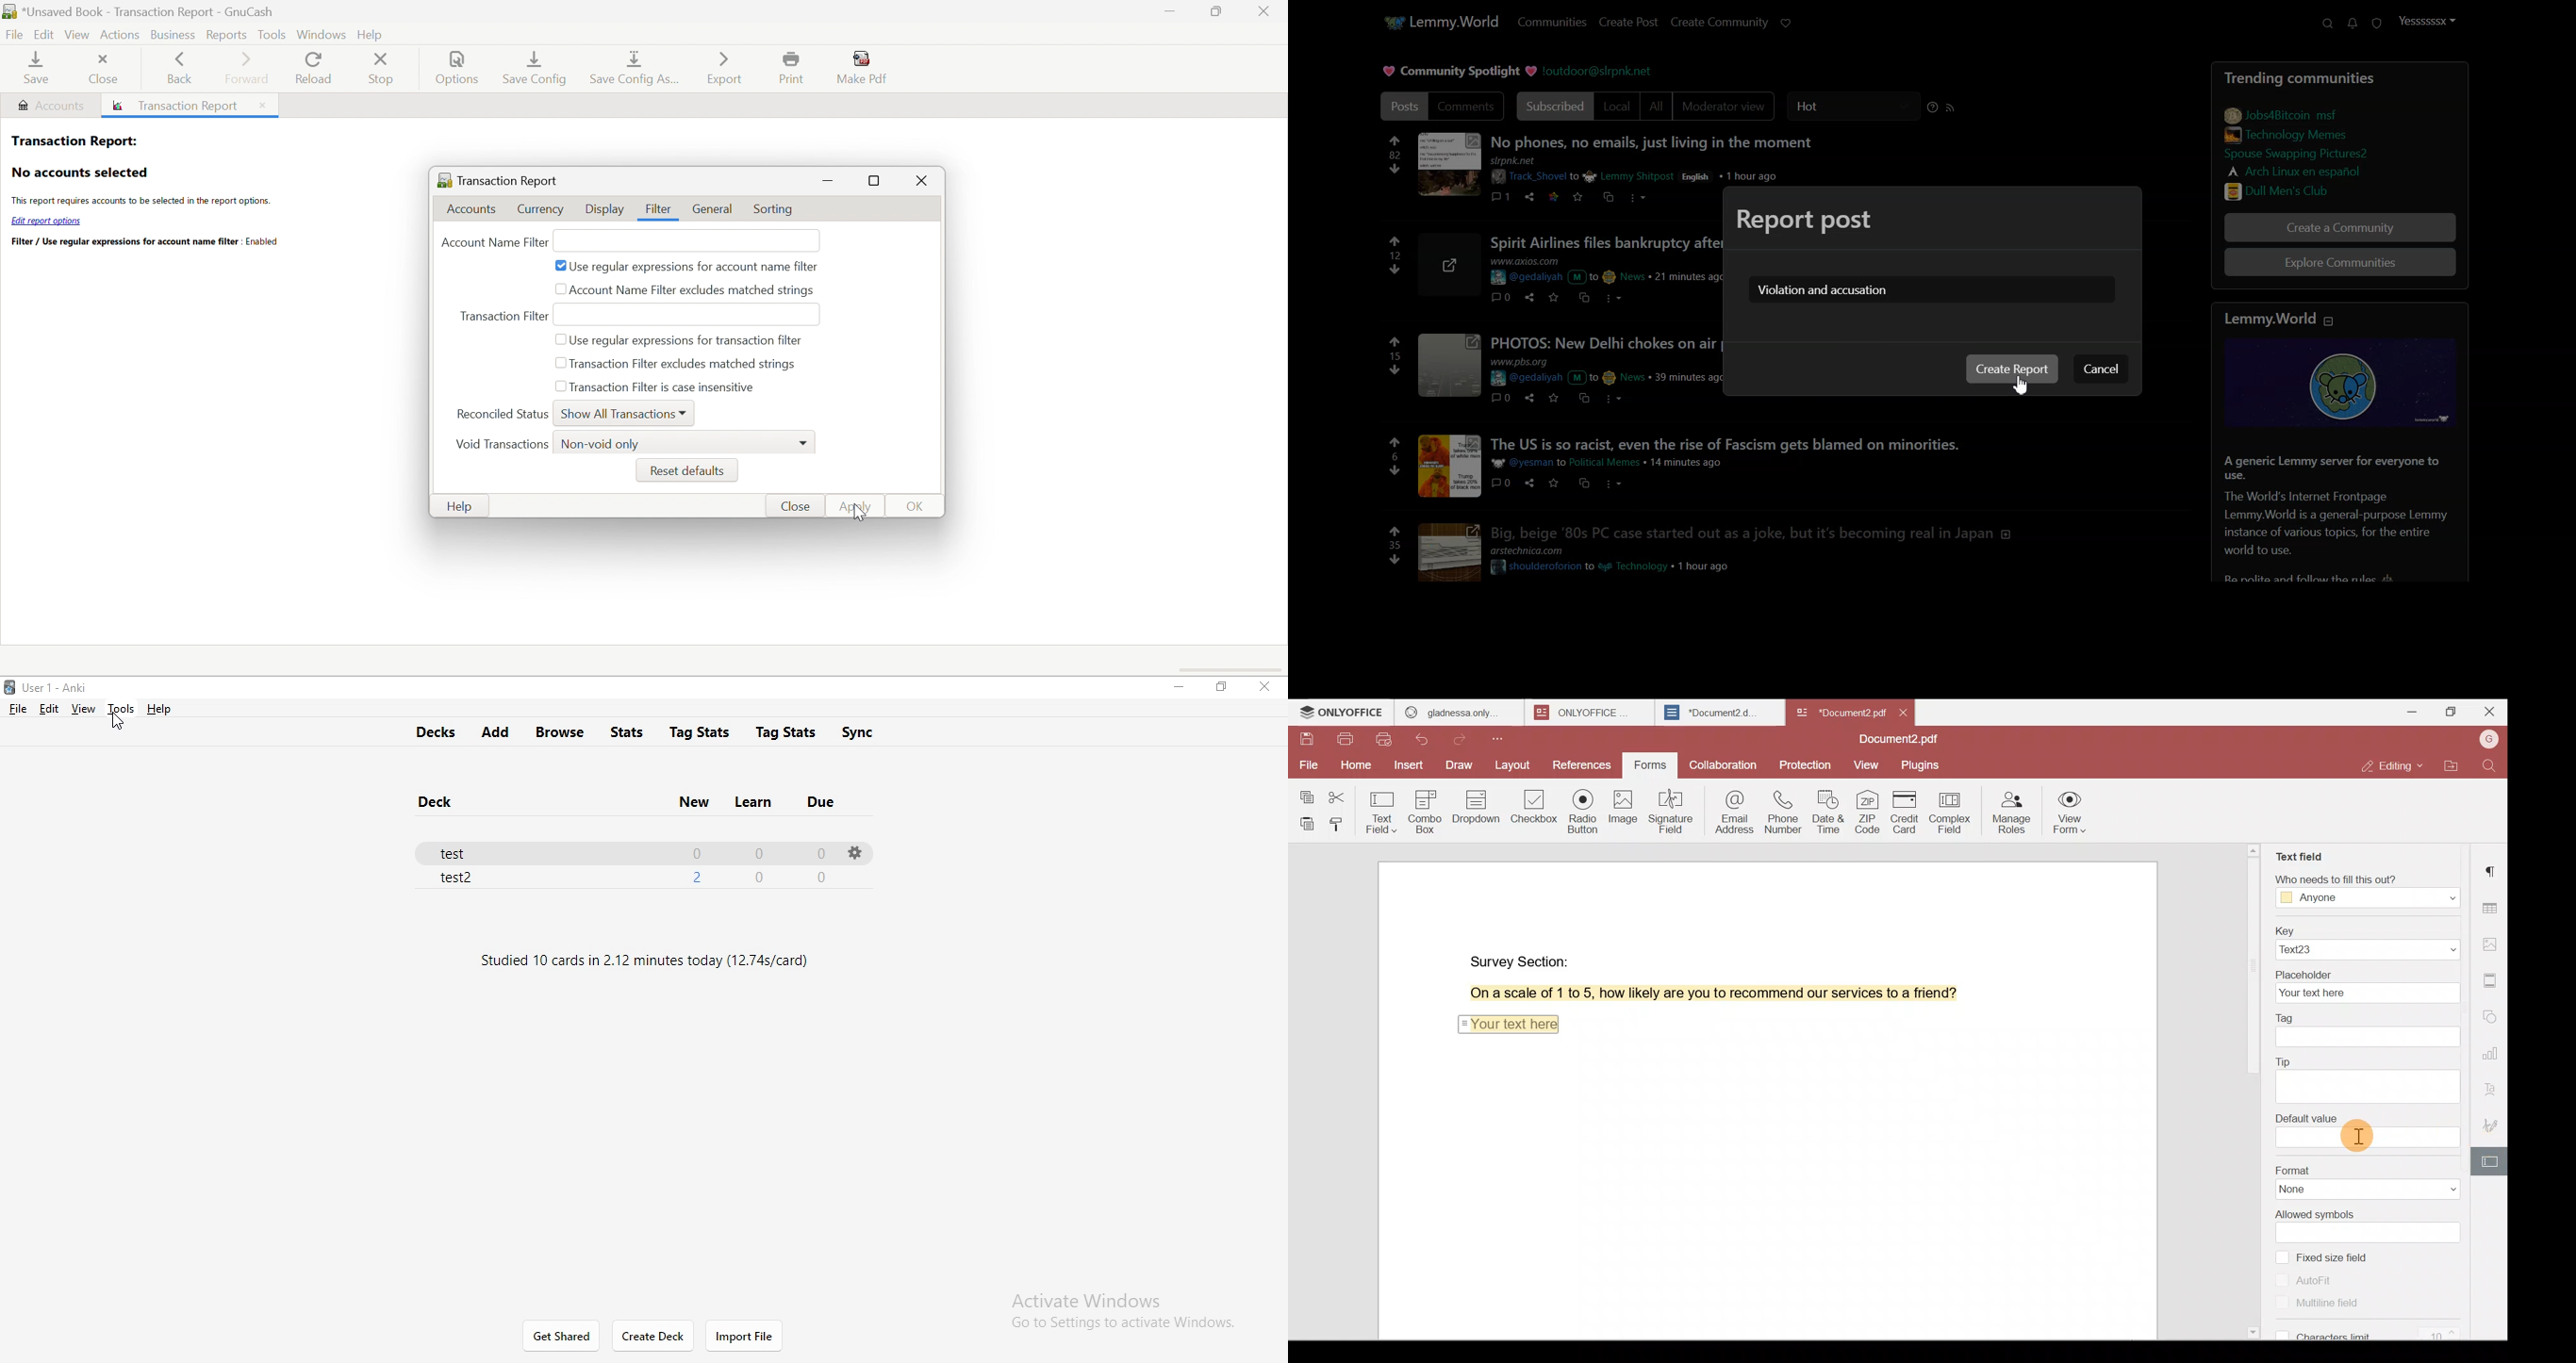  Describe the element at coordinates (1757, 443) in the screenshot. I see `post` at that location.